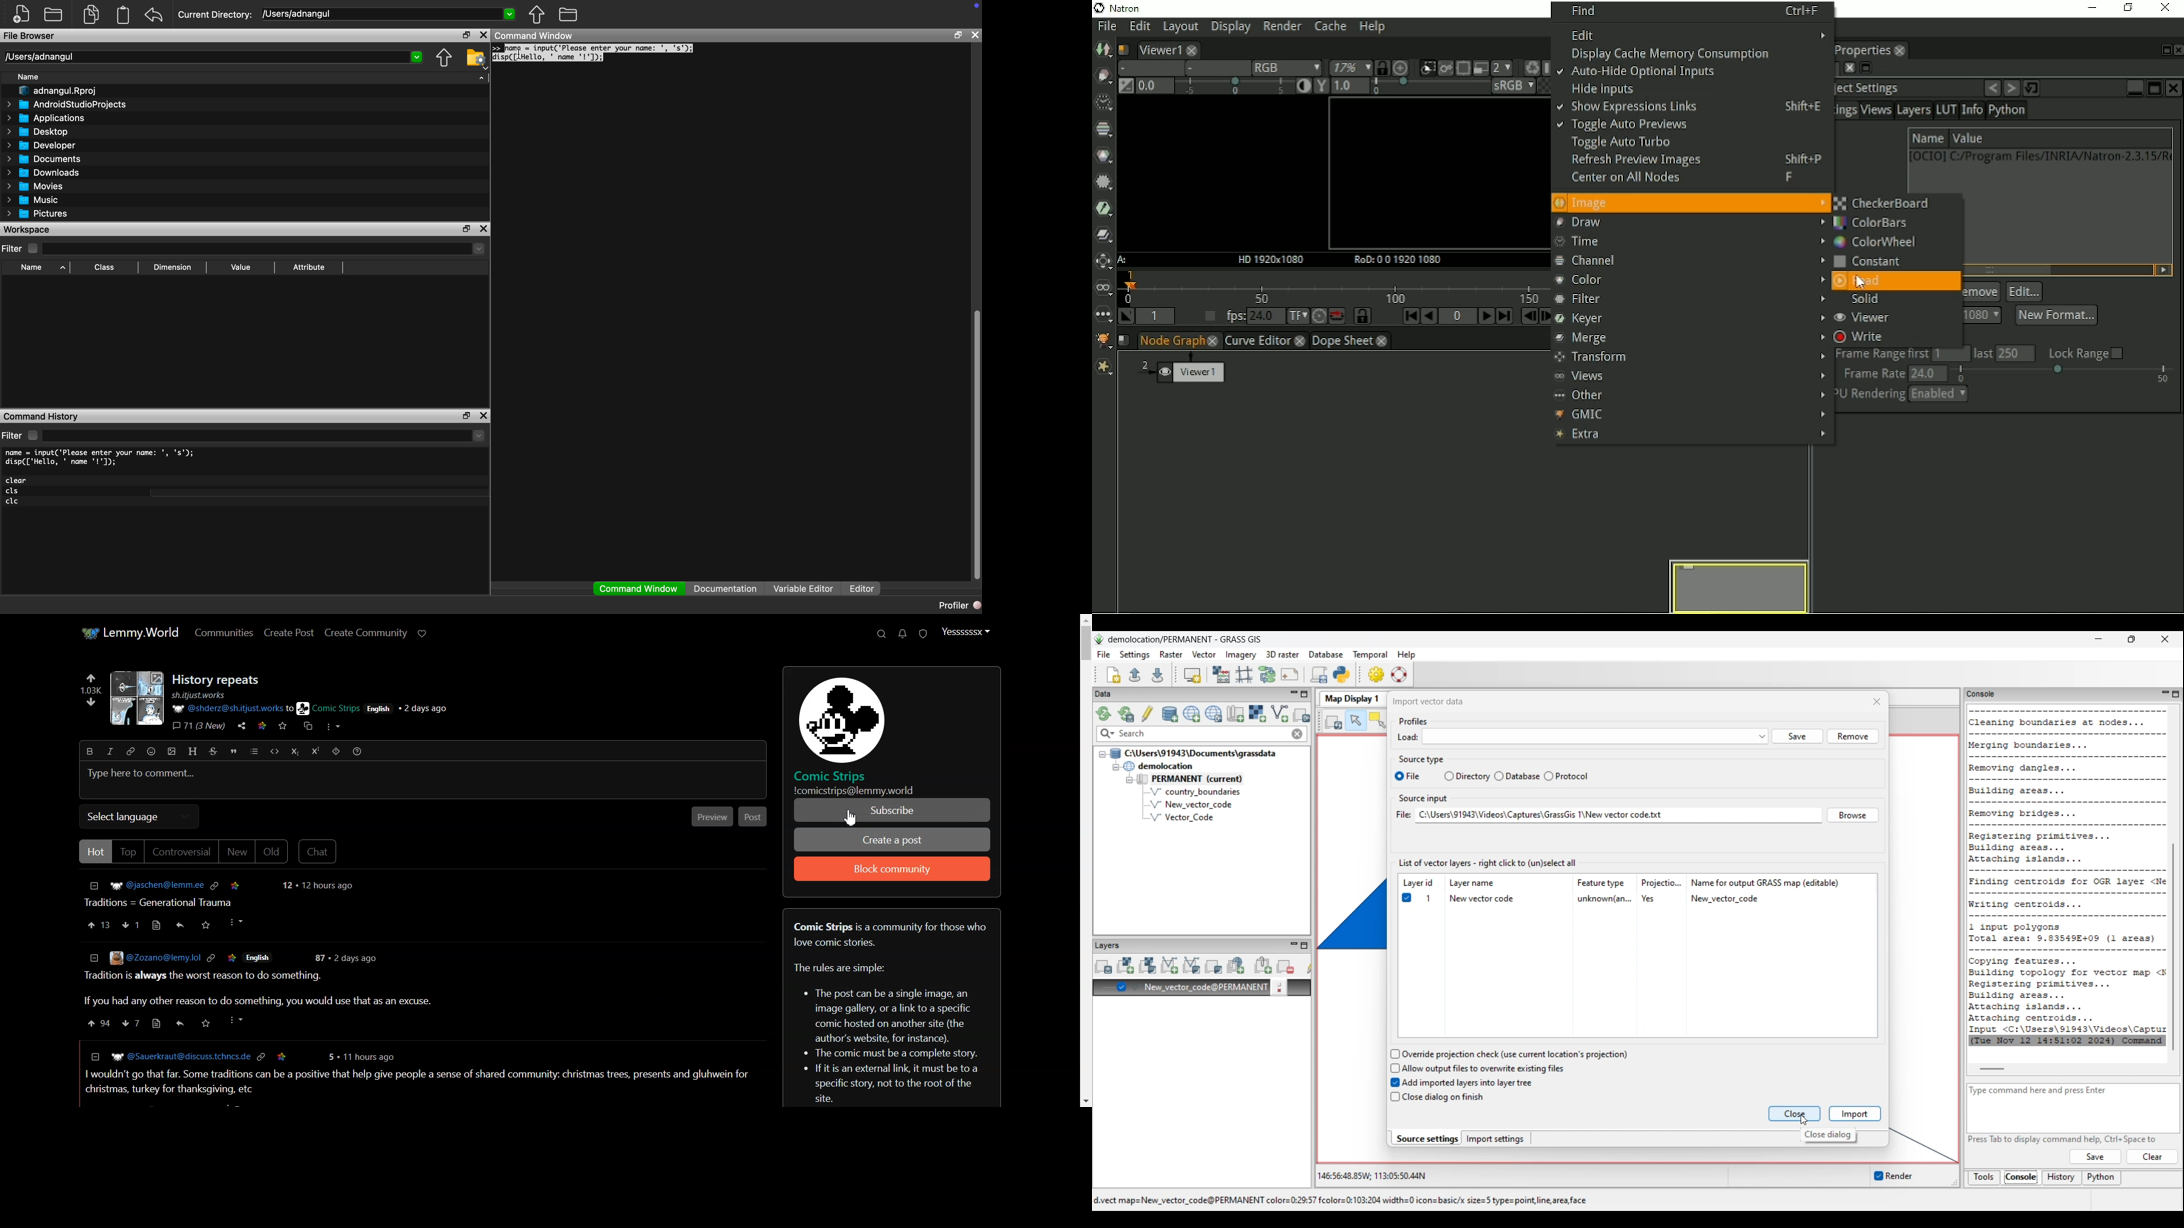 The image size is (2184, 1232). What do you see at coordinates (482, 77) in the screenshot?
I see `Collapse` at bounding box center [482, 77].